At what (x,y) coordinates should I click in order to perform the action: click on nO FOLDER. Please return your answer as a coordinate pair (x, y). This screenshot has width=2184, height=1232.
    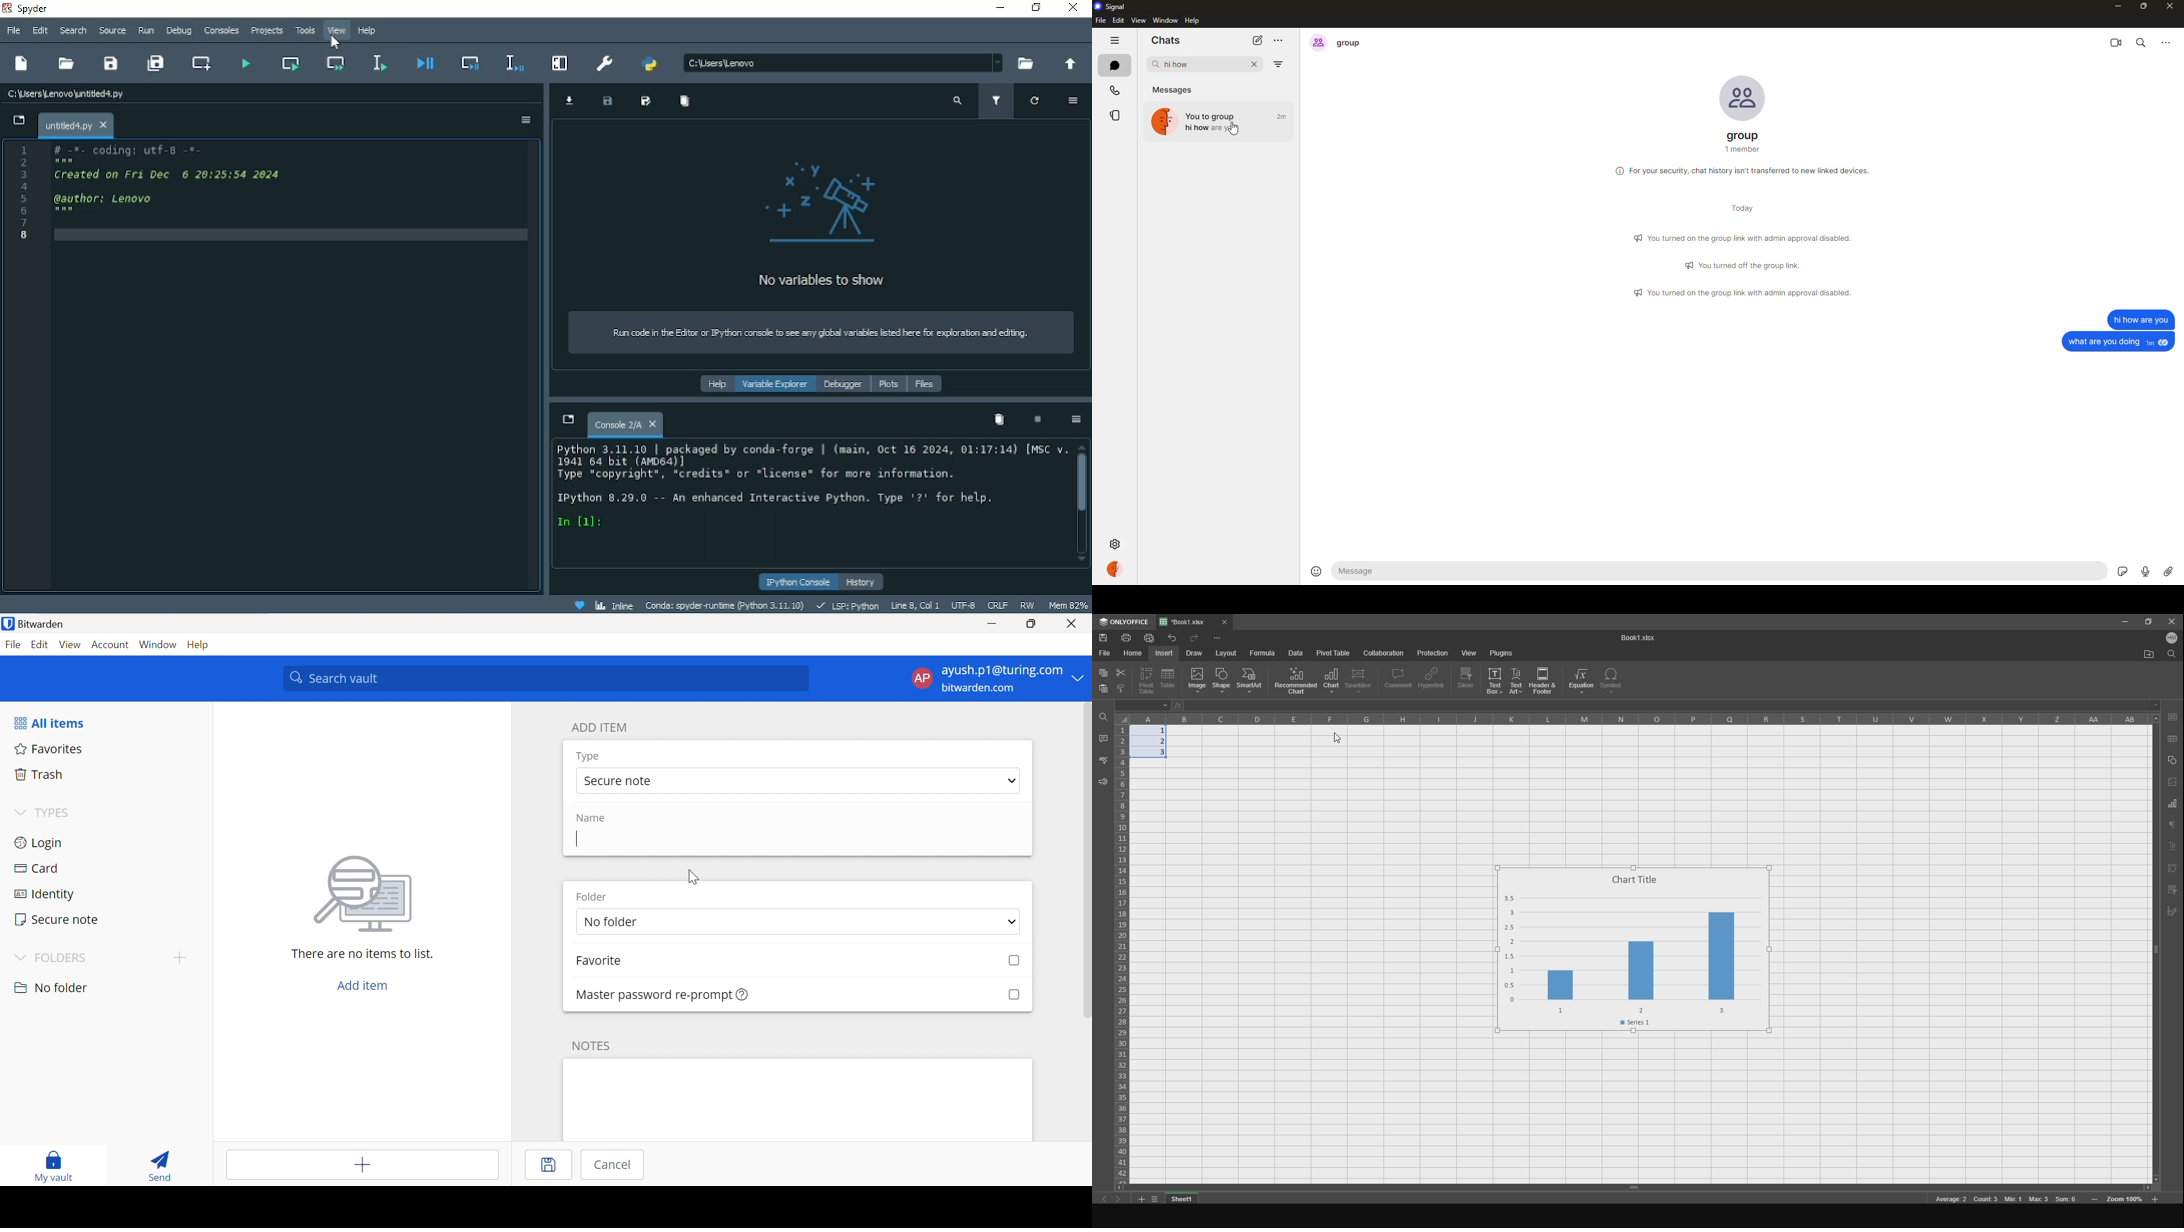
    Looking at the image, I should click on (60, 989).